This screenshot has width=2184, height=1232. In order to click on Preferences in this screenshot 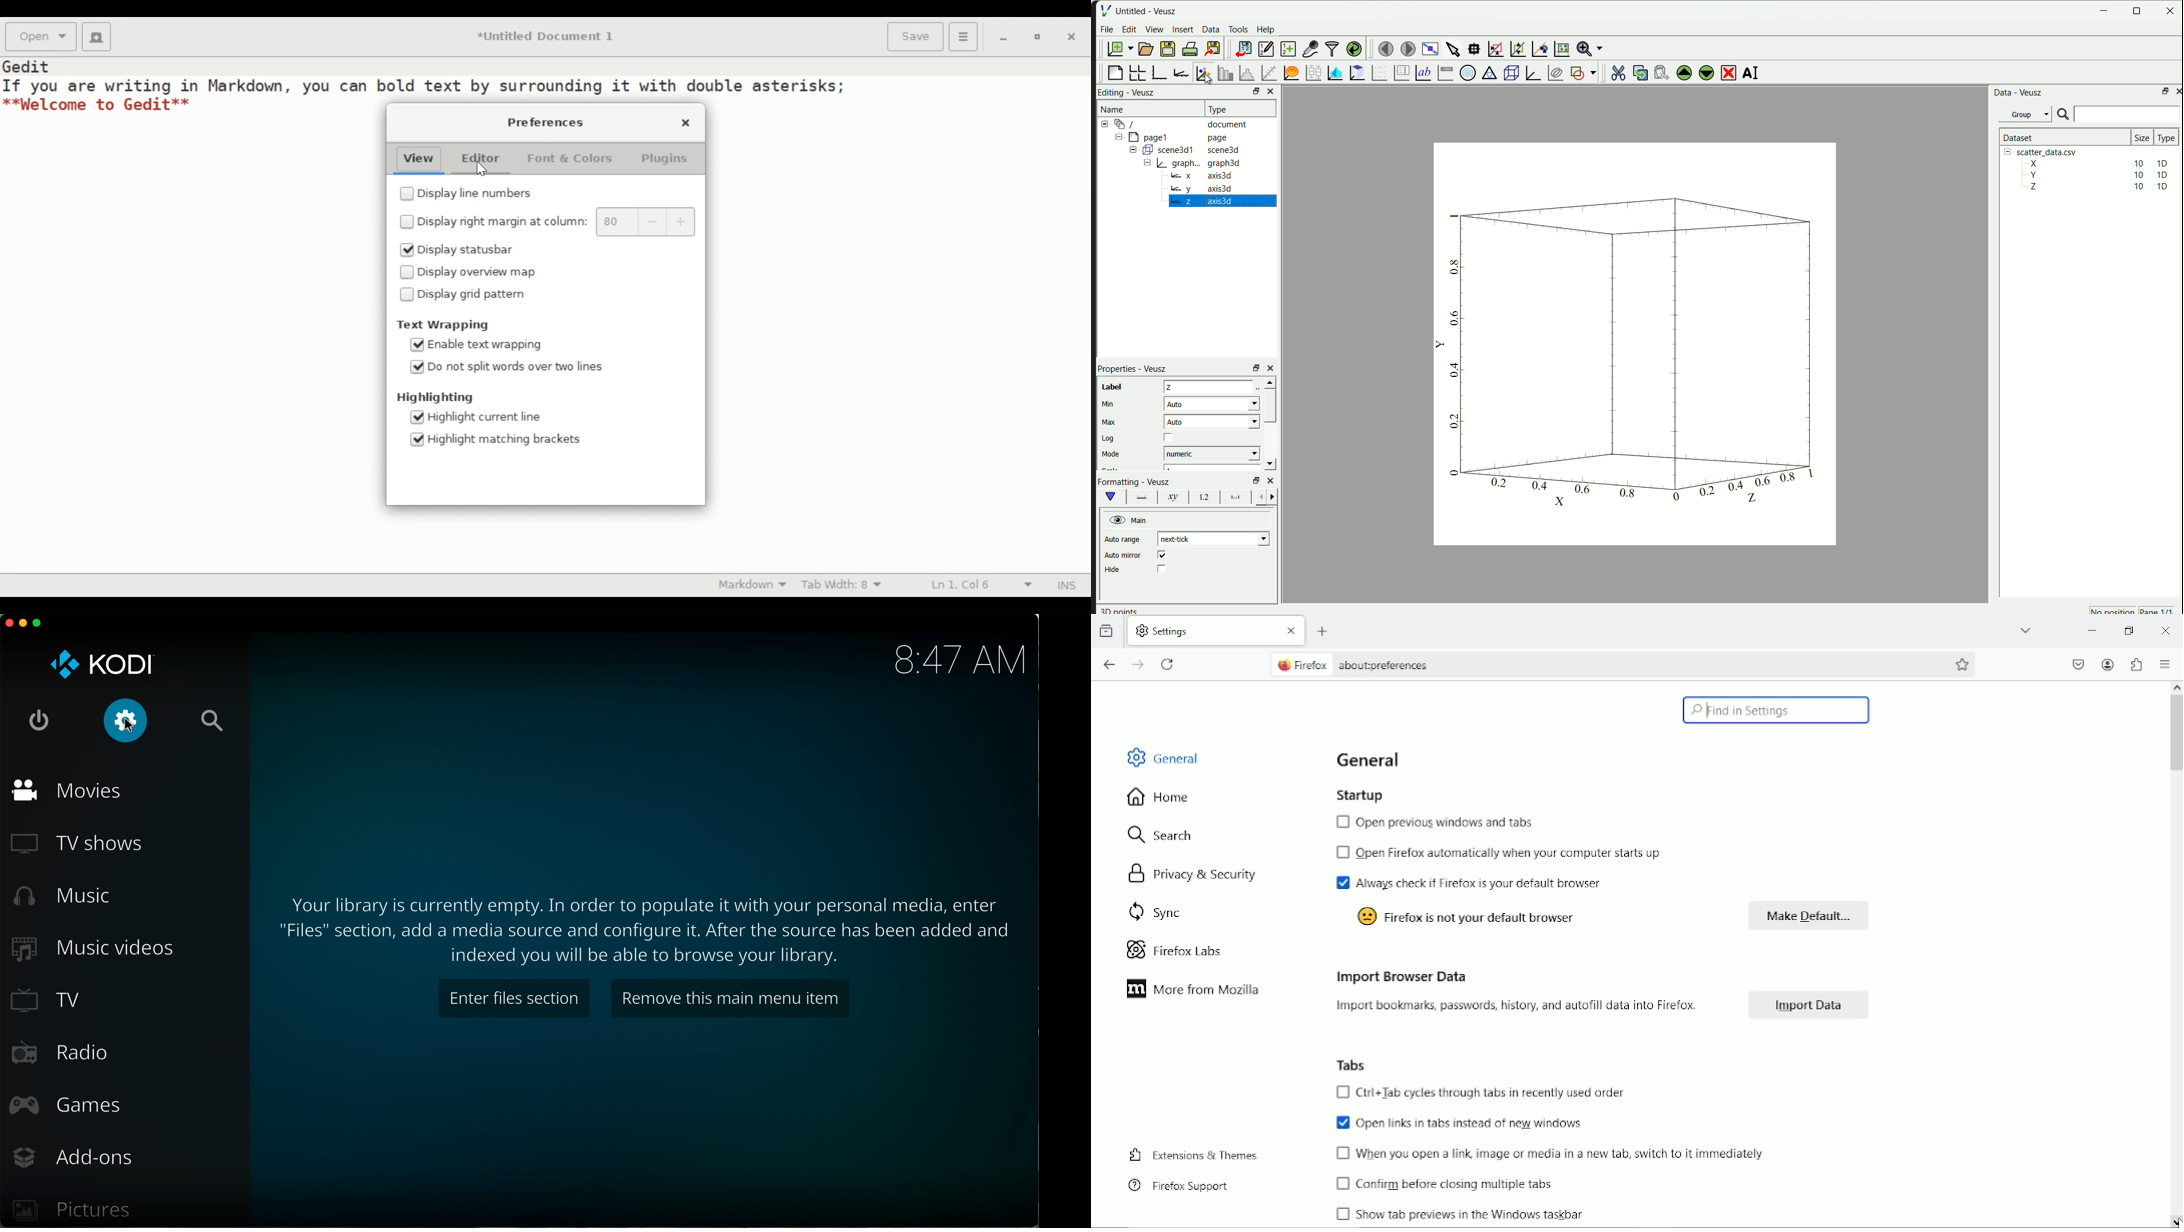, I will do `click(547, 122)`.